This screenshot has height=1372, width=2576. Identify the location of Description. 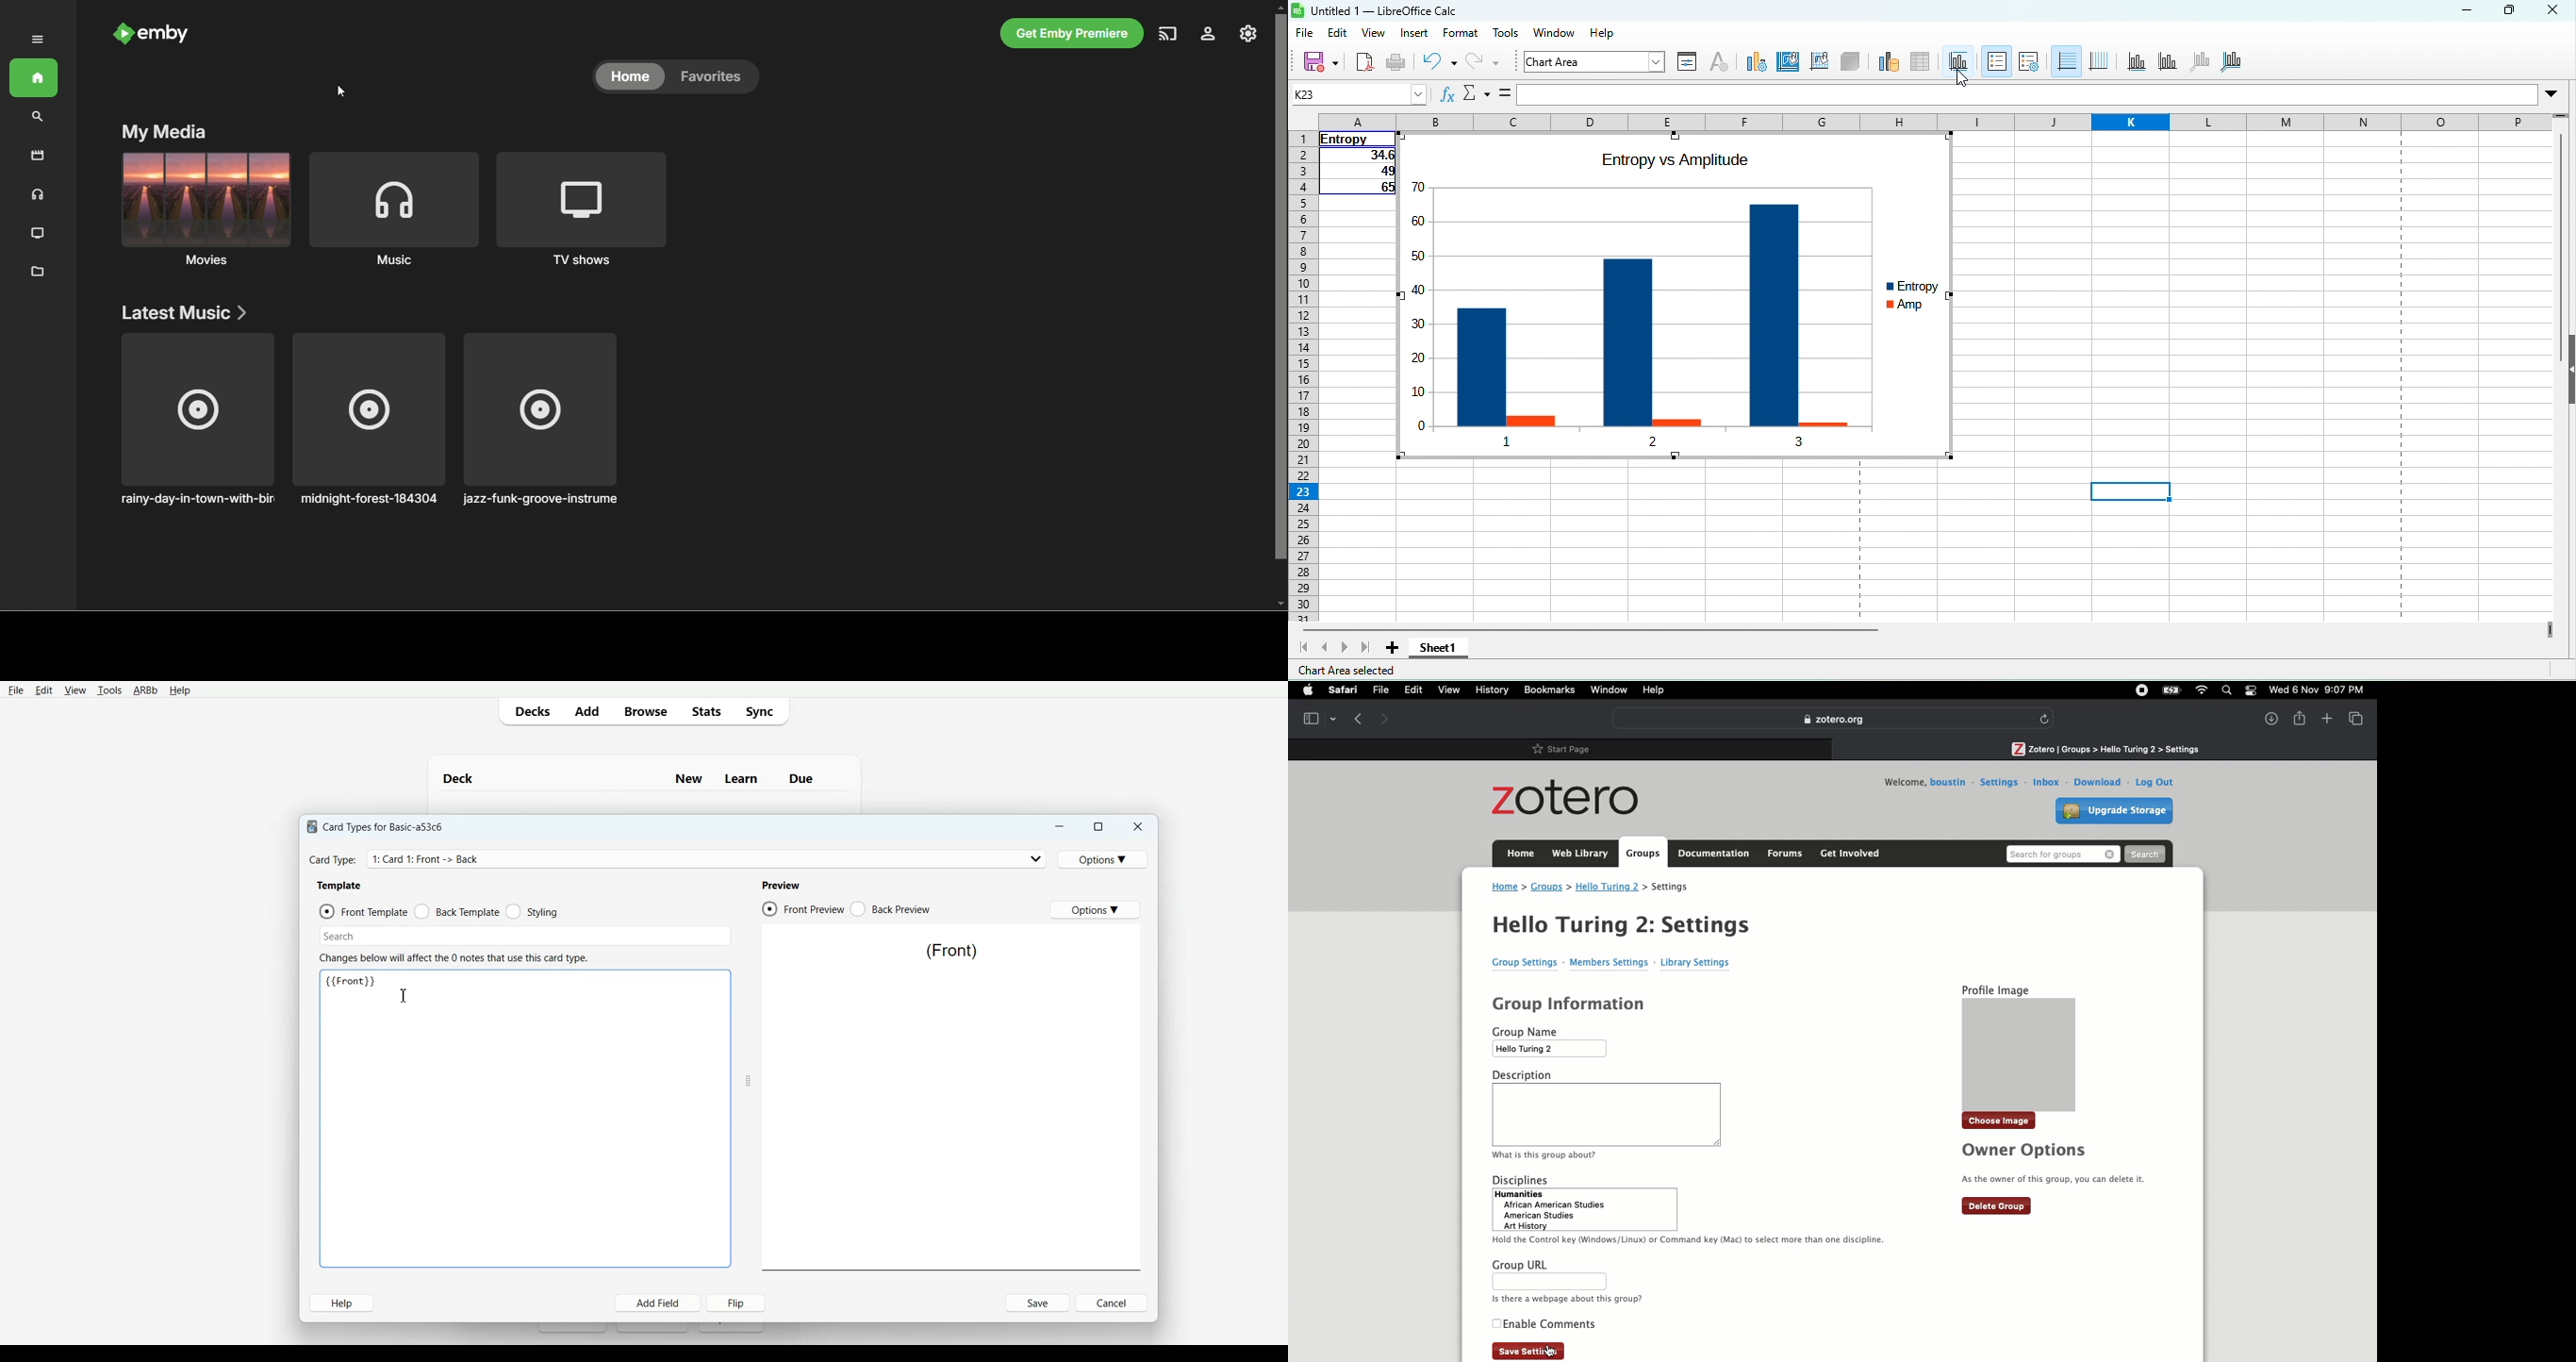
(1608, 1113).